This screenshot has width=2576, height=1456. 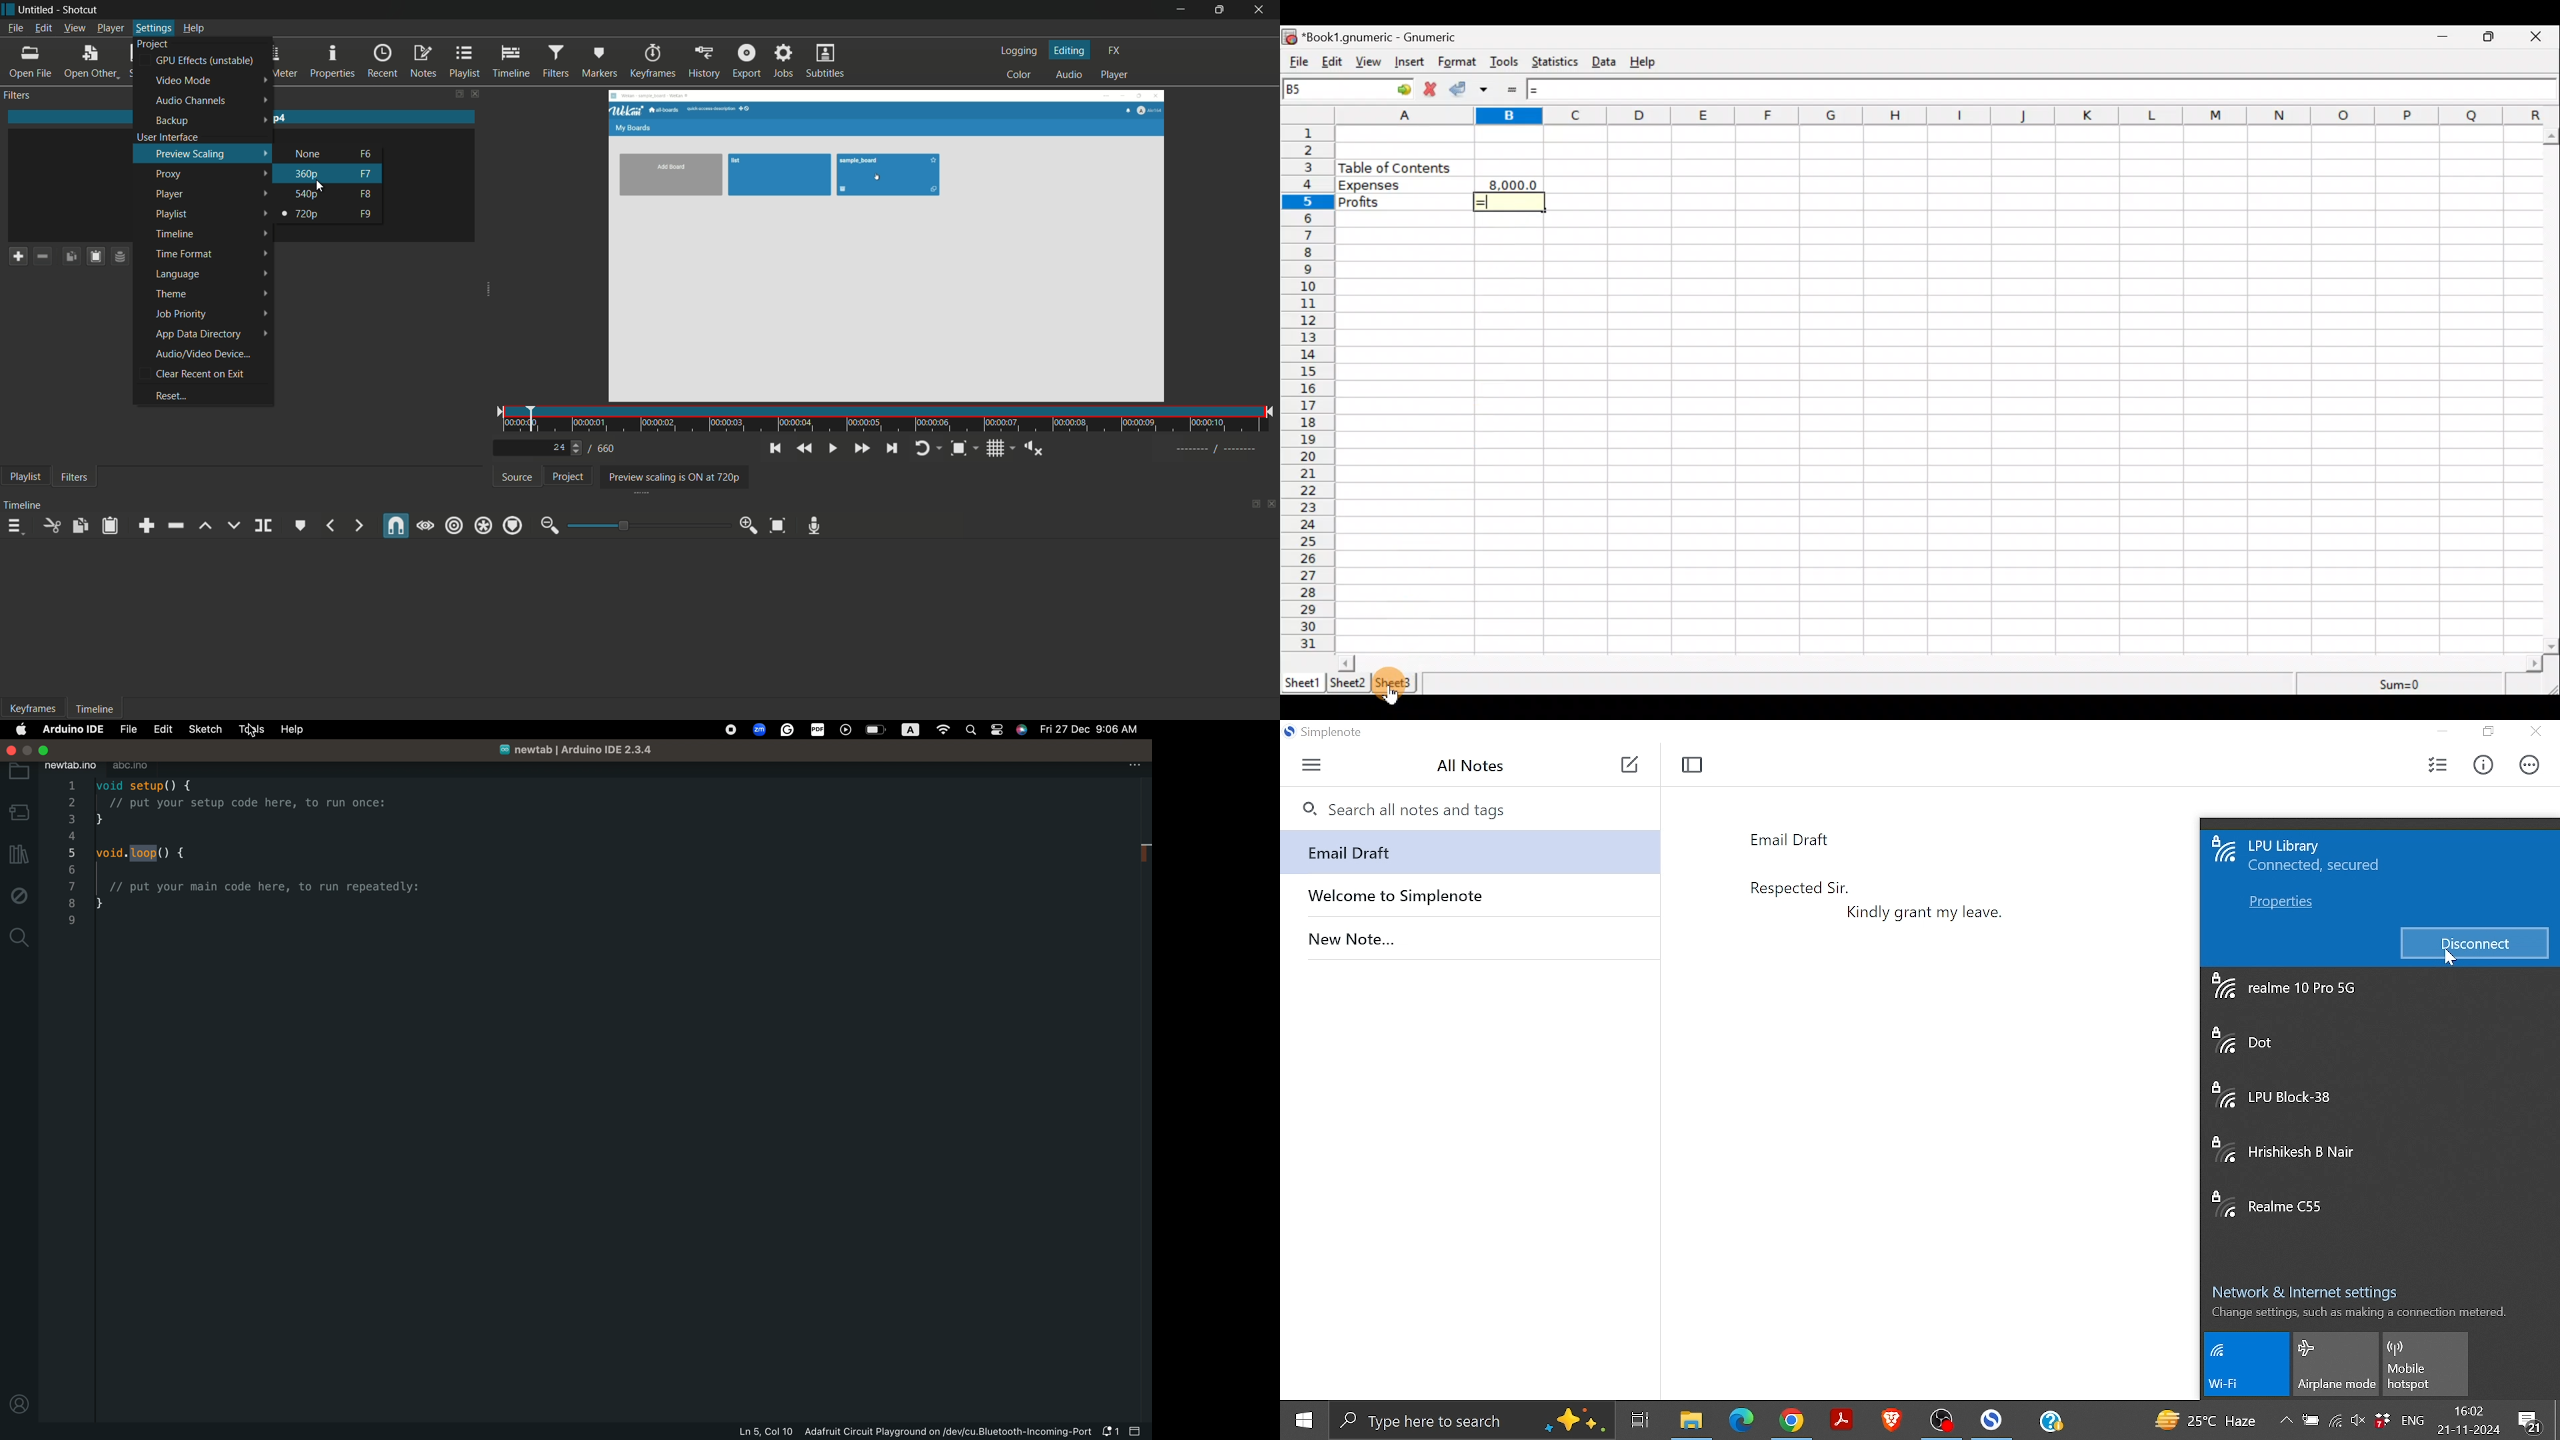 I want to click on next marker, so click(x=358, y=525).